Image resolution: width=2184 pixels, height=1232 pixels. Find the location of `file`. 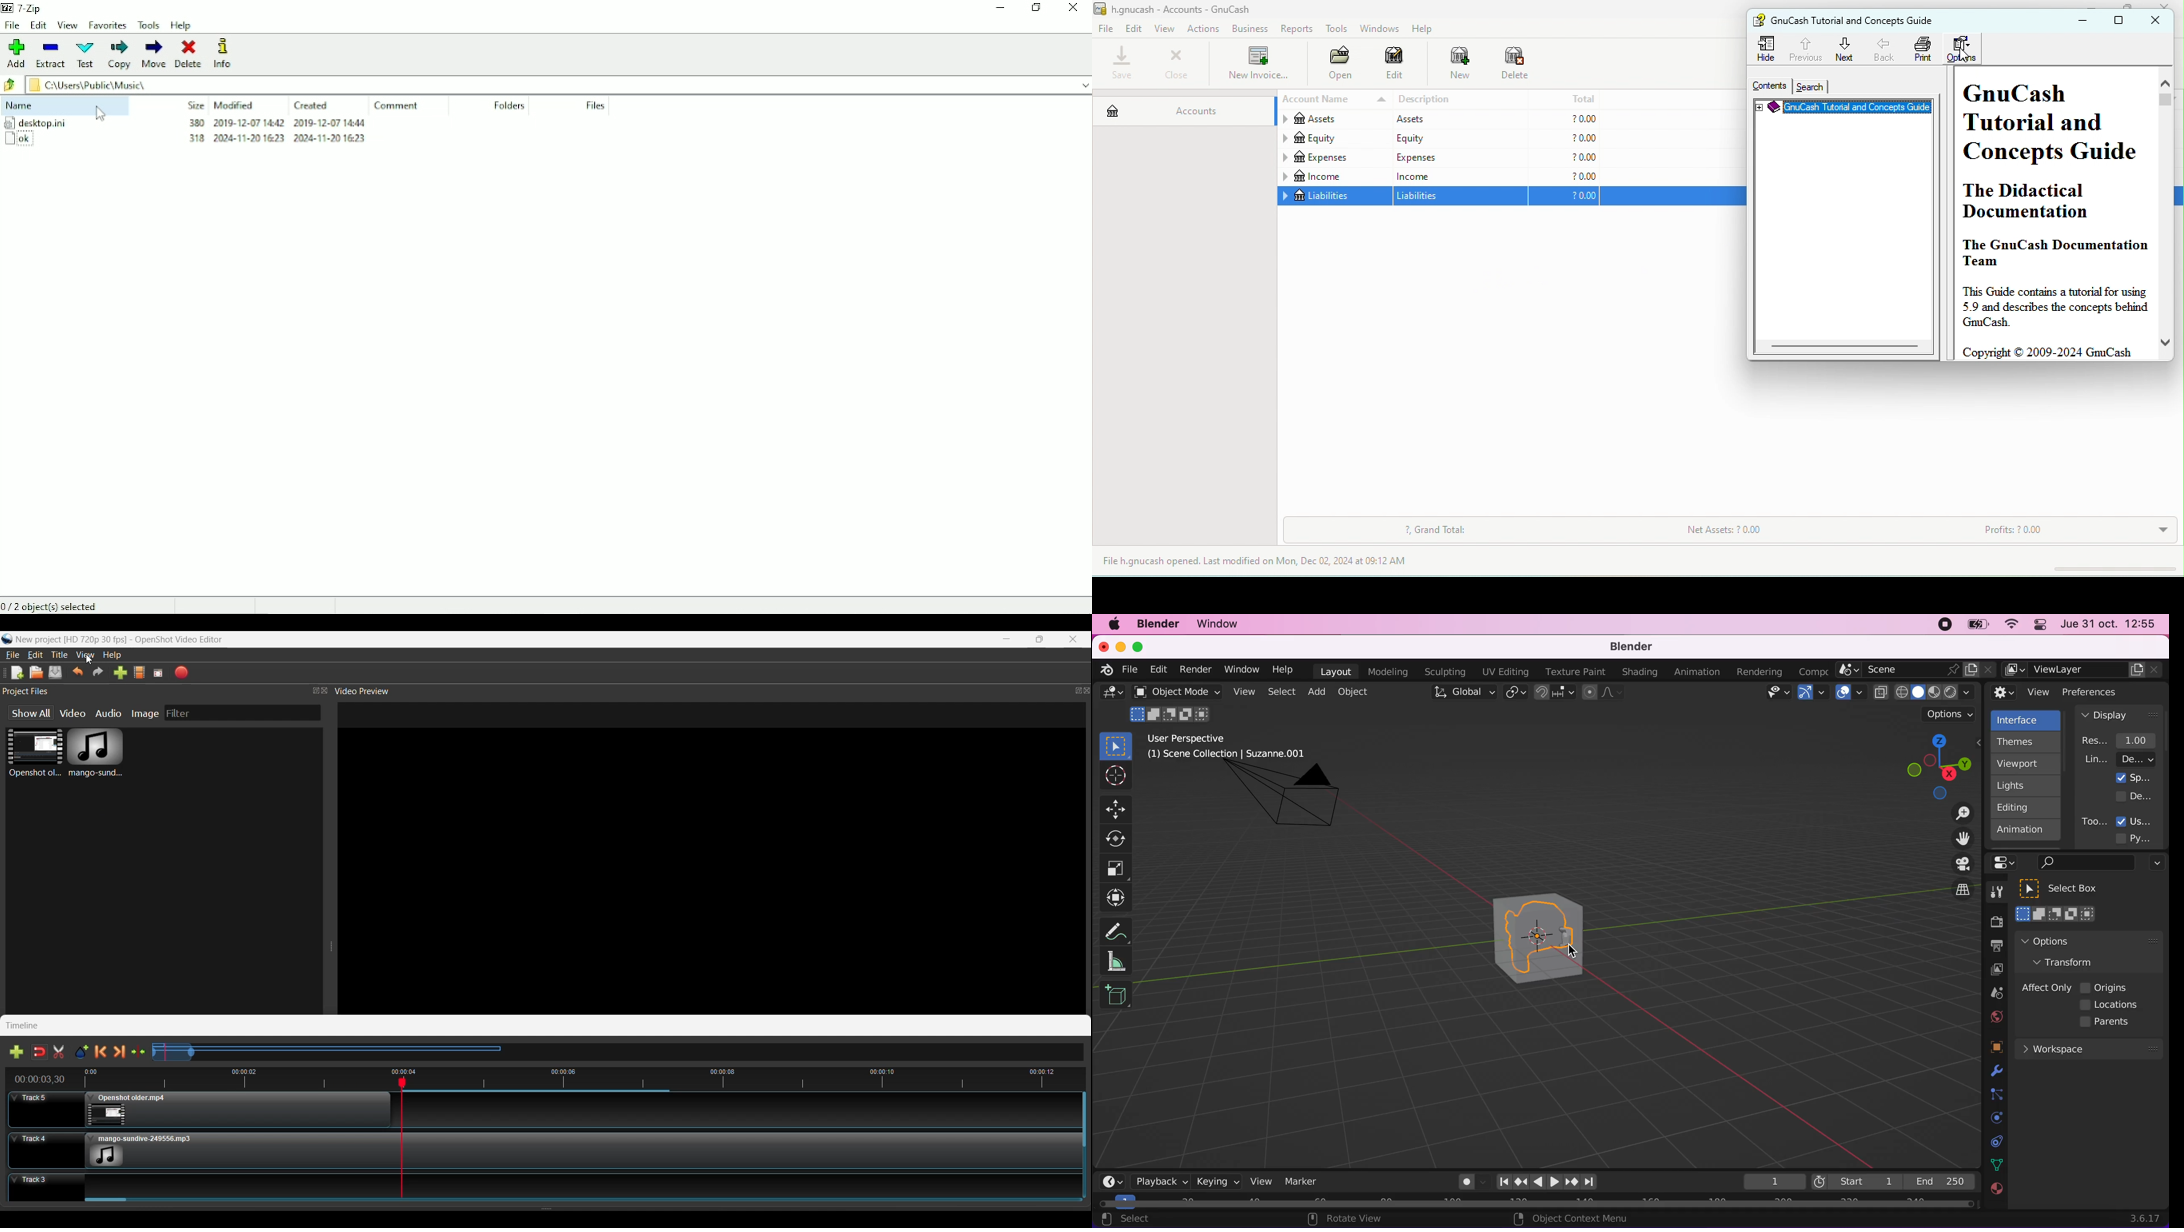

file is located at coordinates (1106, 30).